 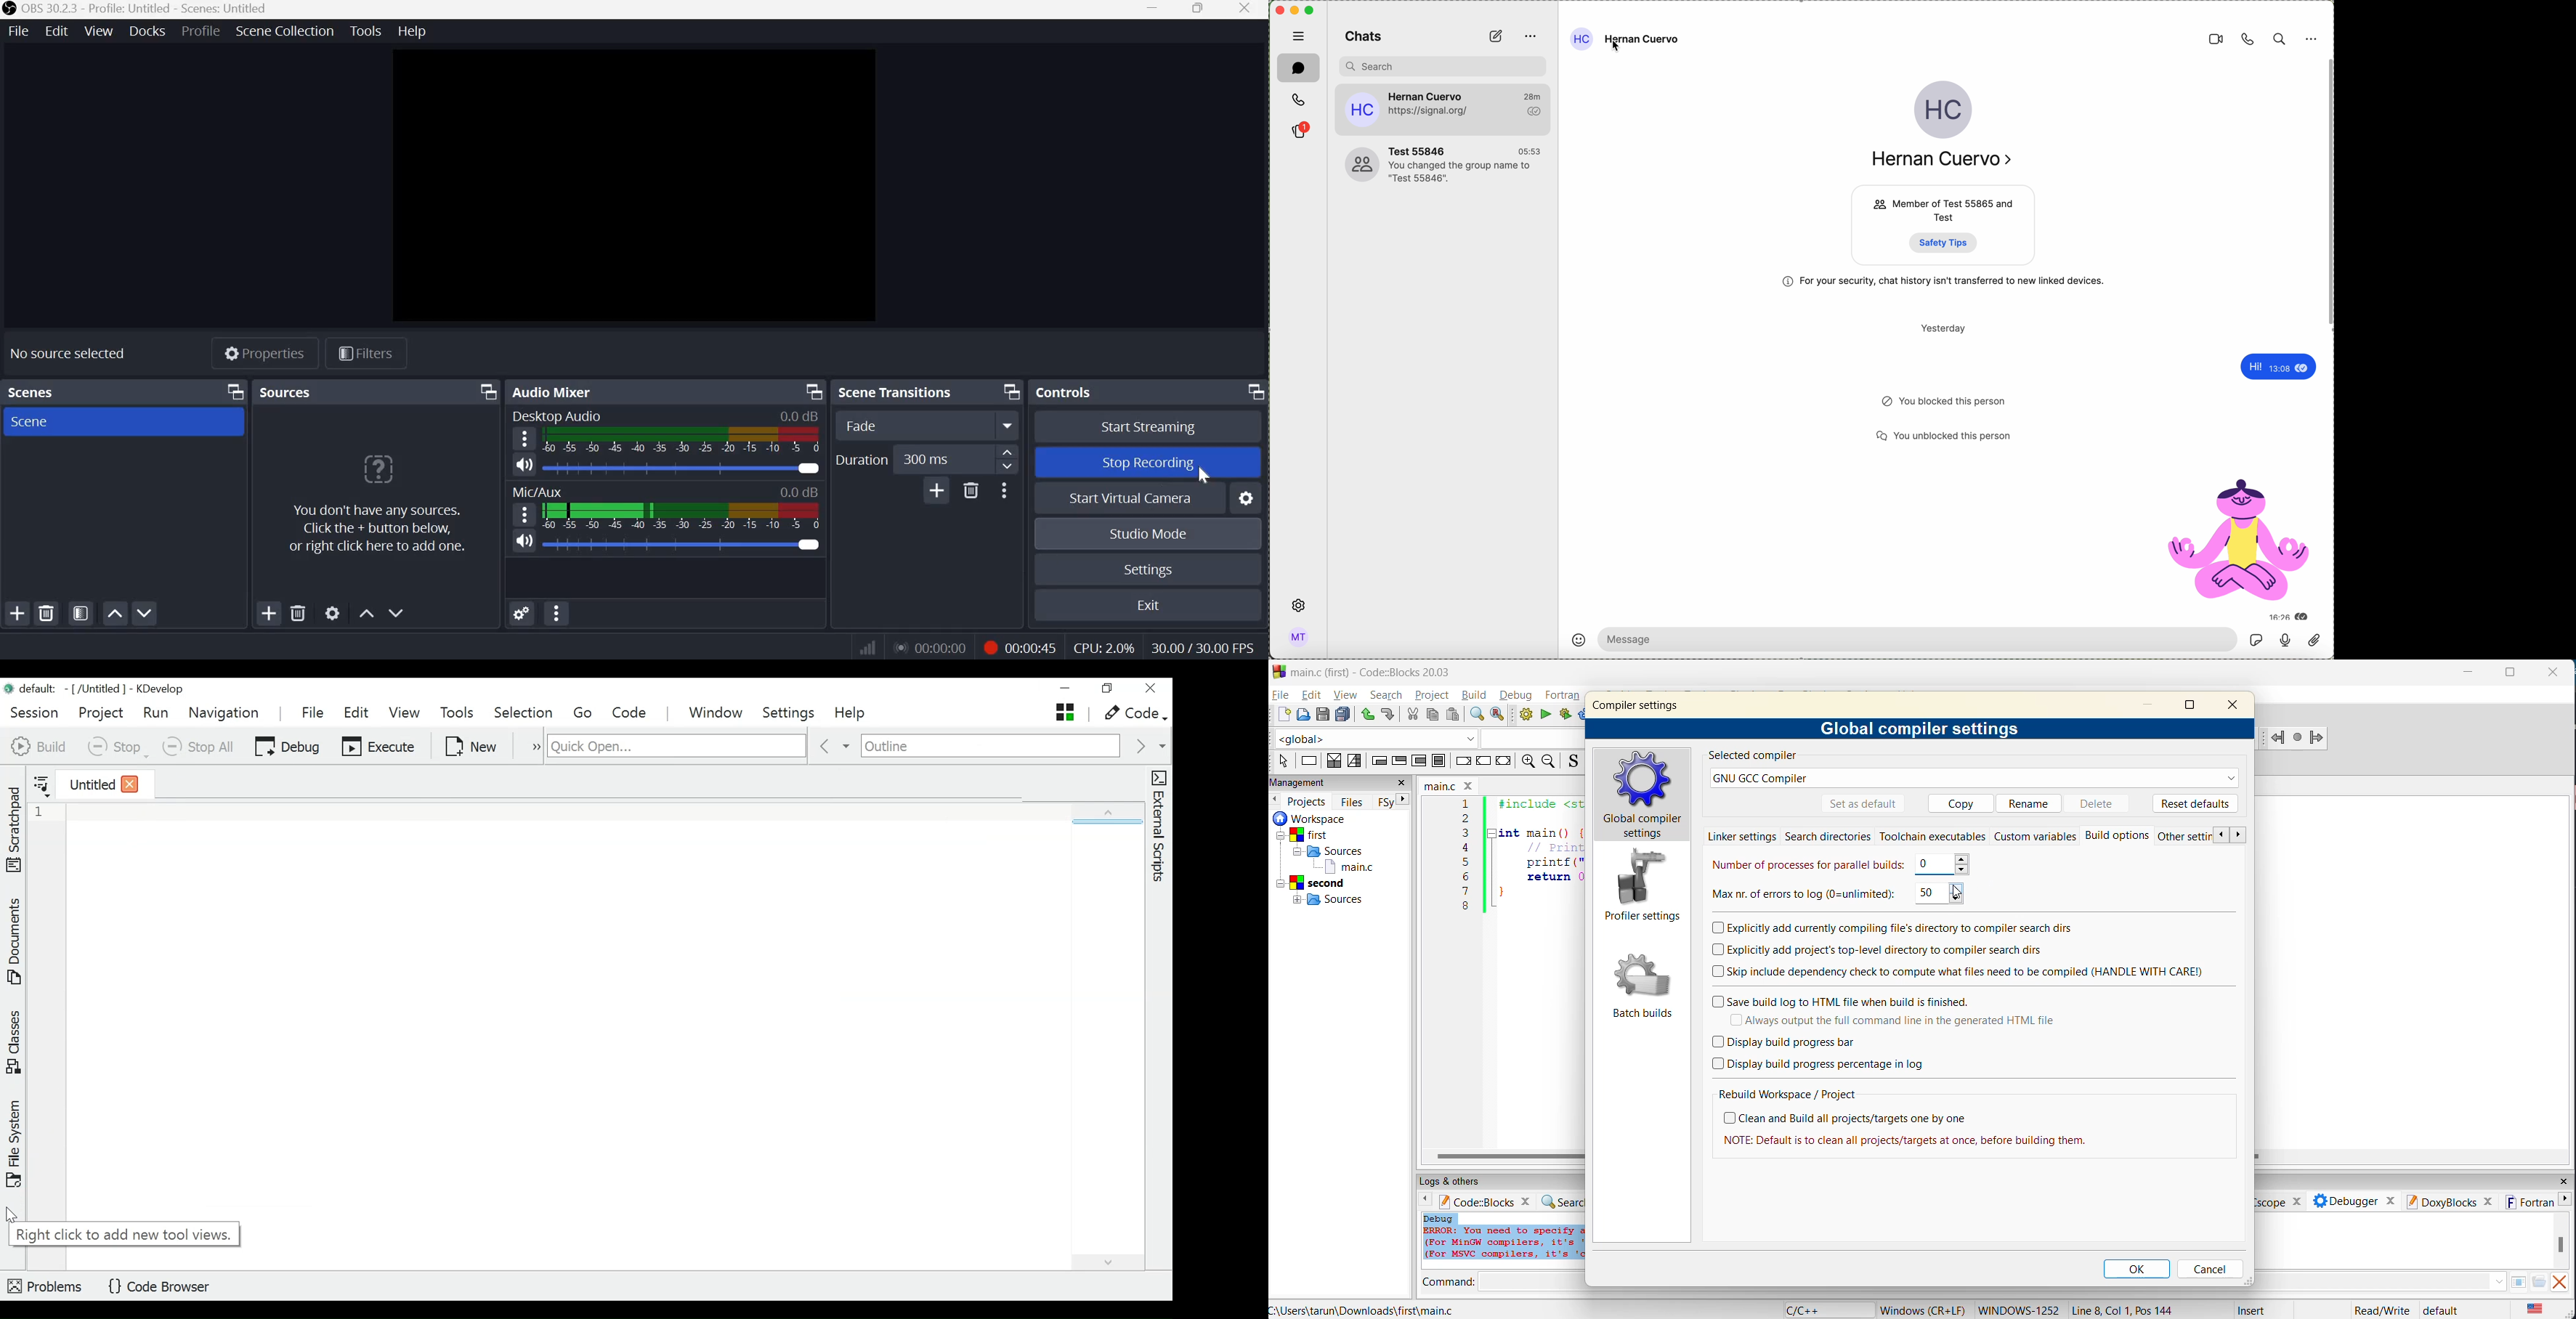 What do you see at coordinates (2137, 1268) in the screenshot?
I see `ok` at bounding box center [2137, 1268].